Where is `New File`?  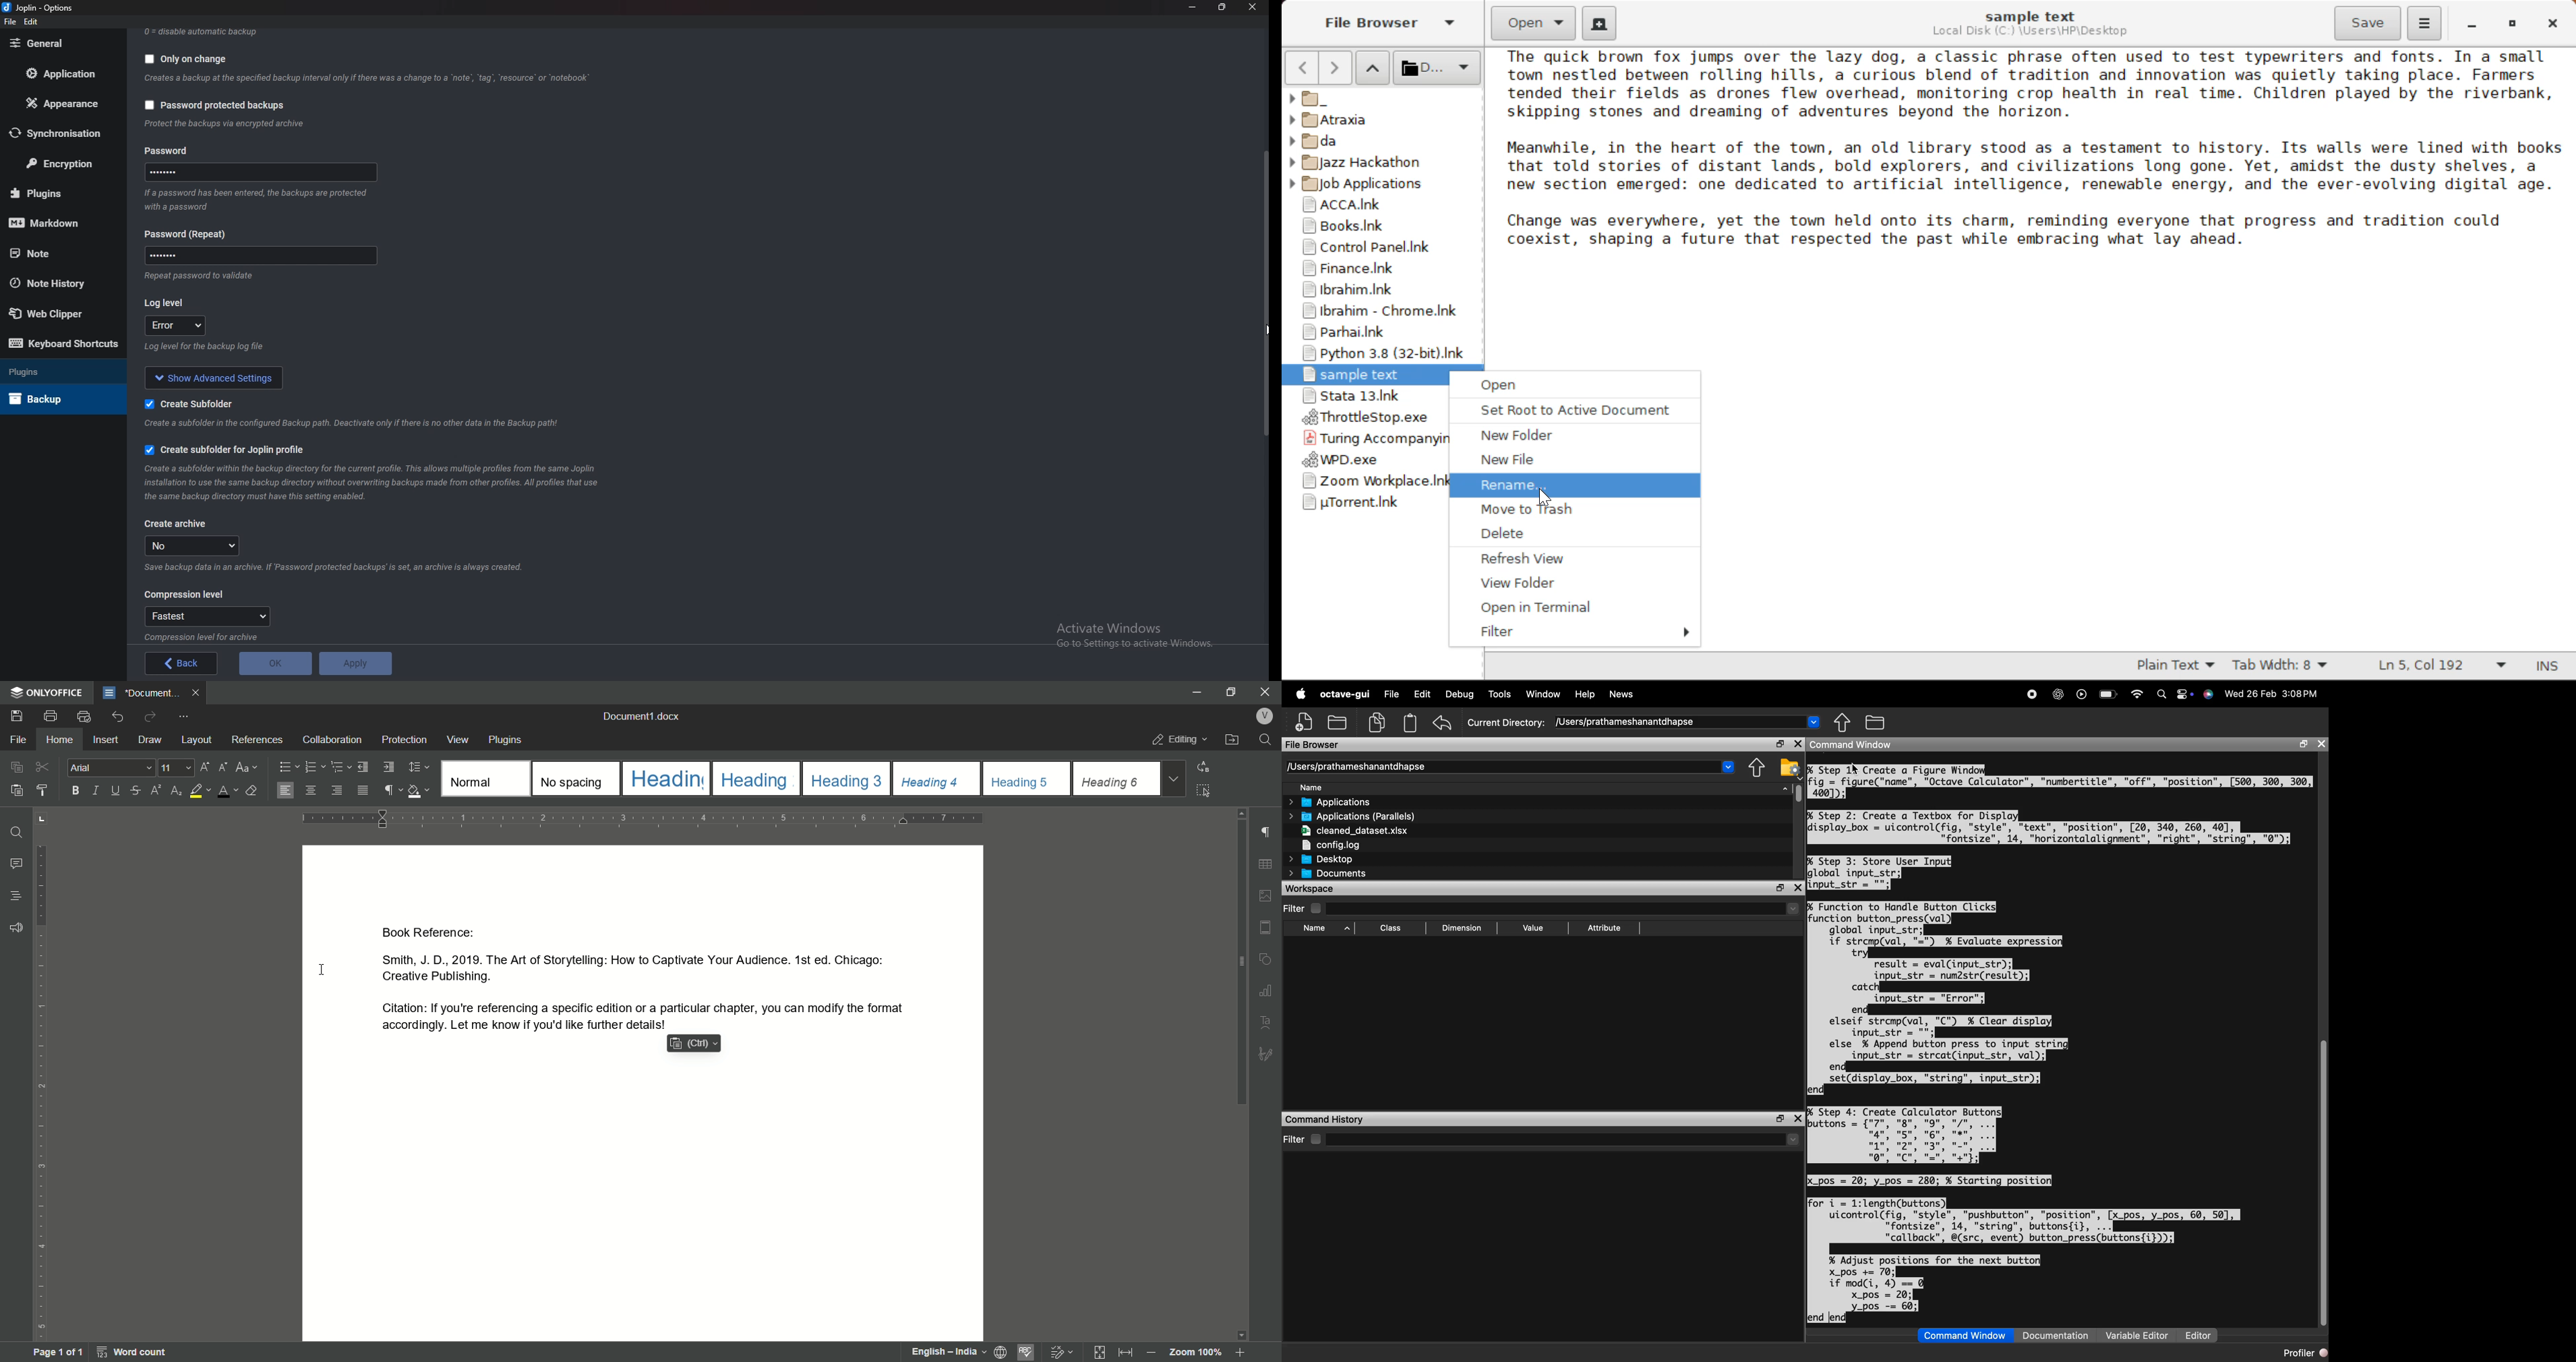
New File is located at coordinates (1571, 460).